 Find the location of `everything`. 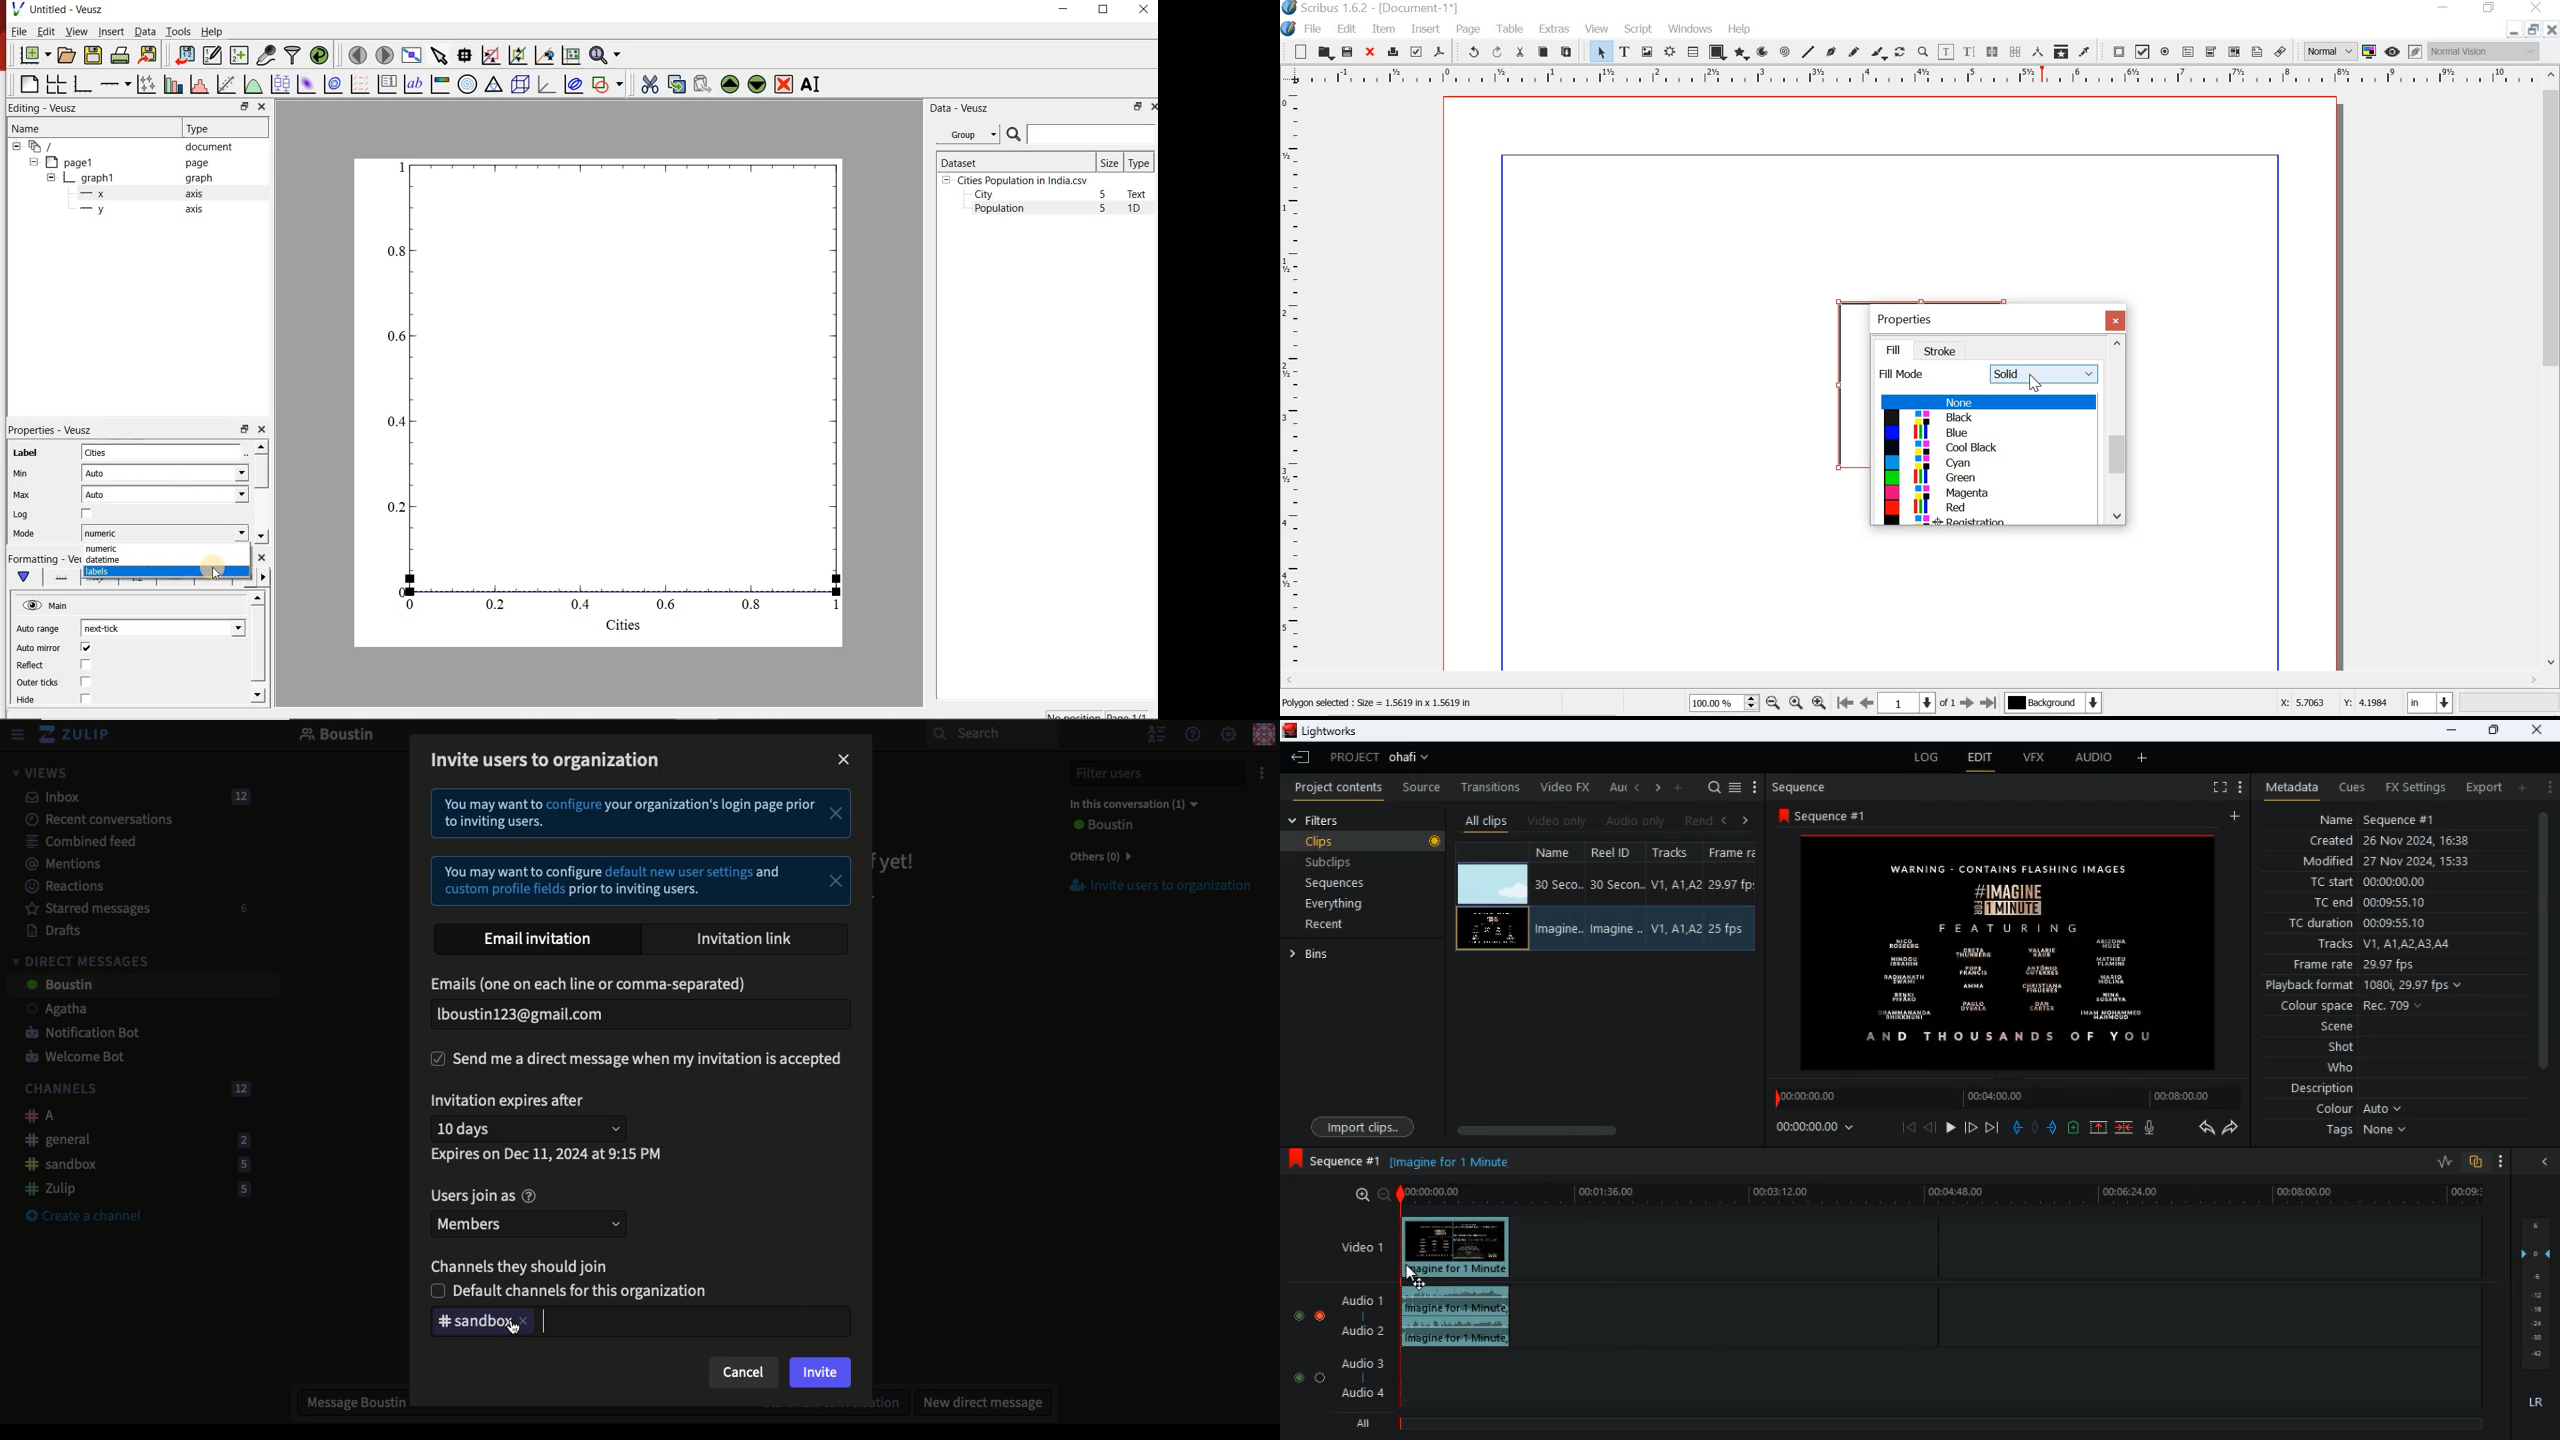

everything is located at coordinates (1356, 903).